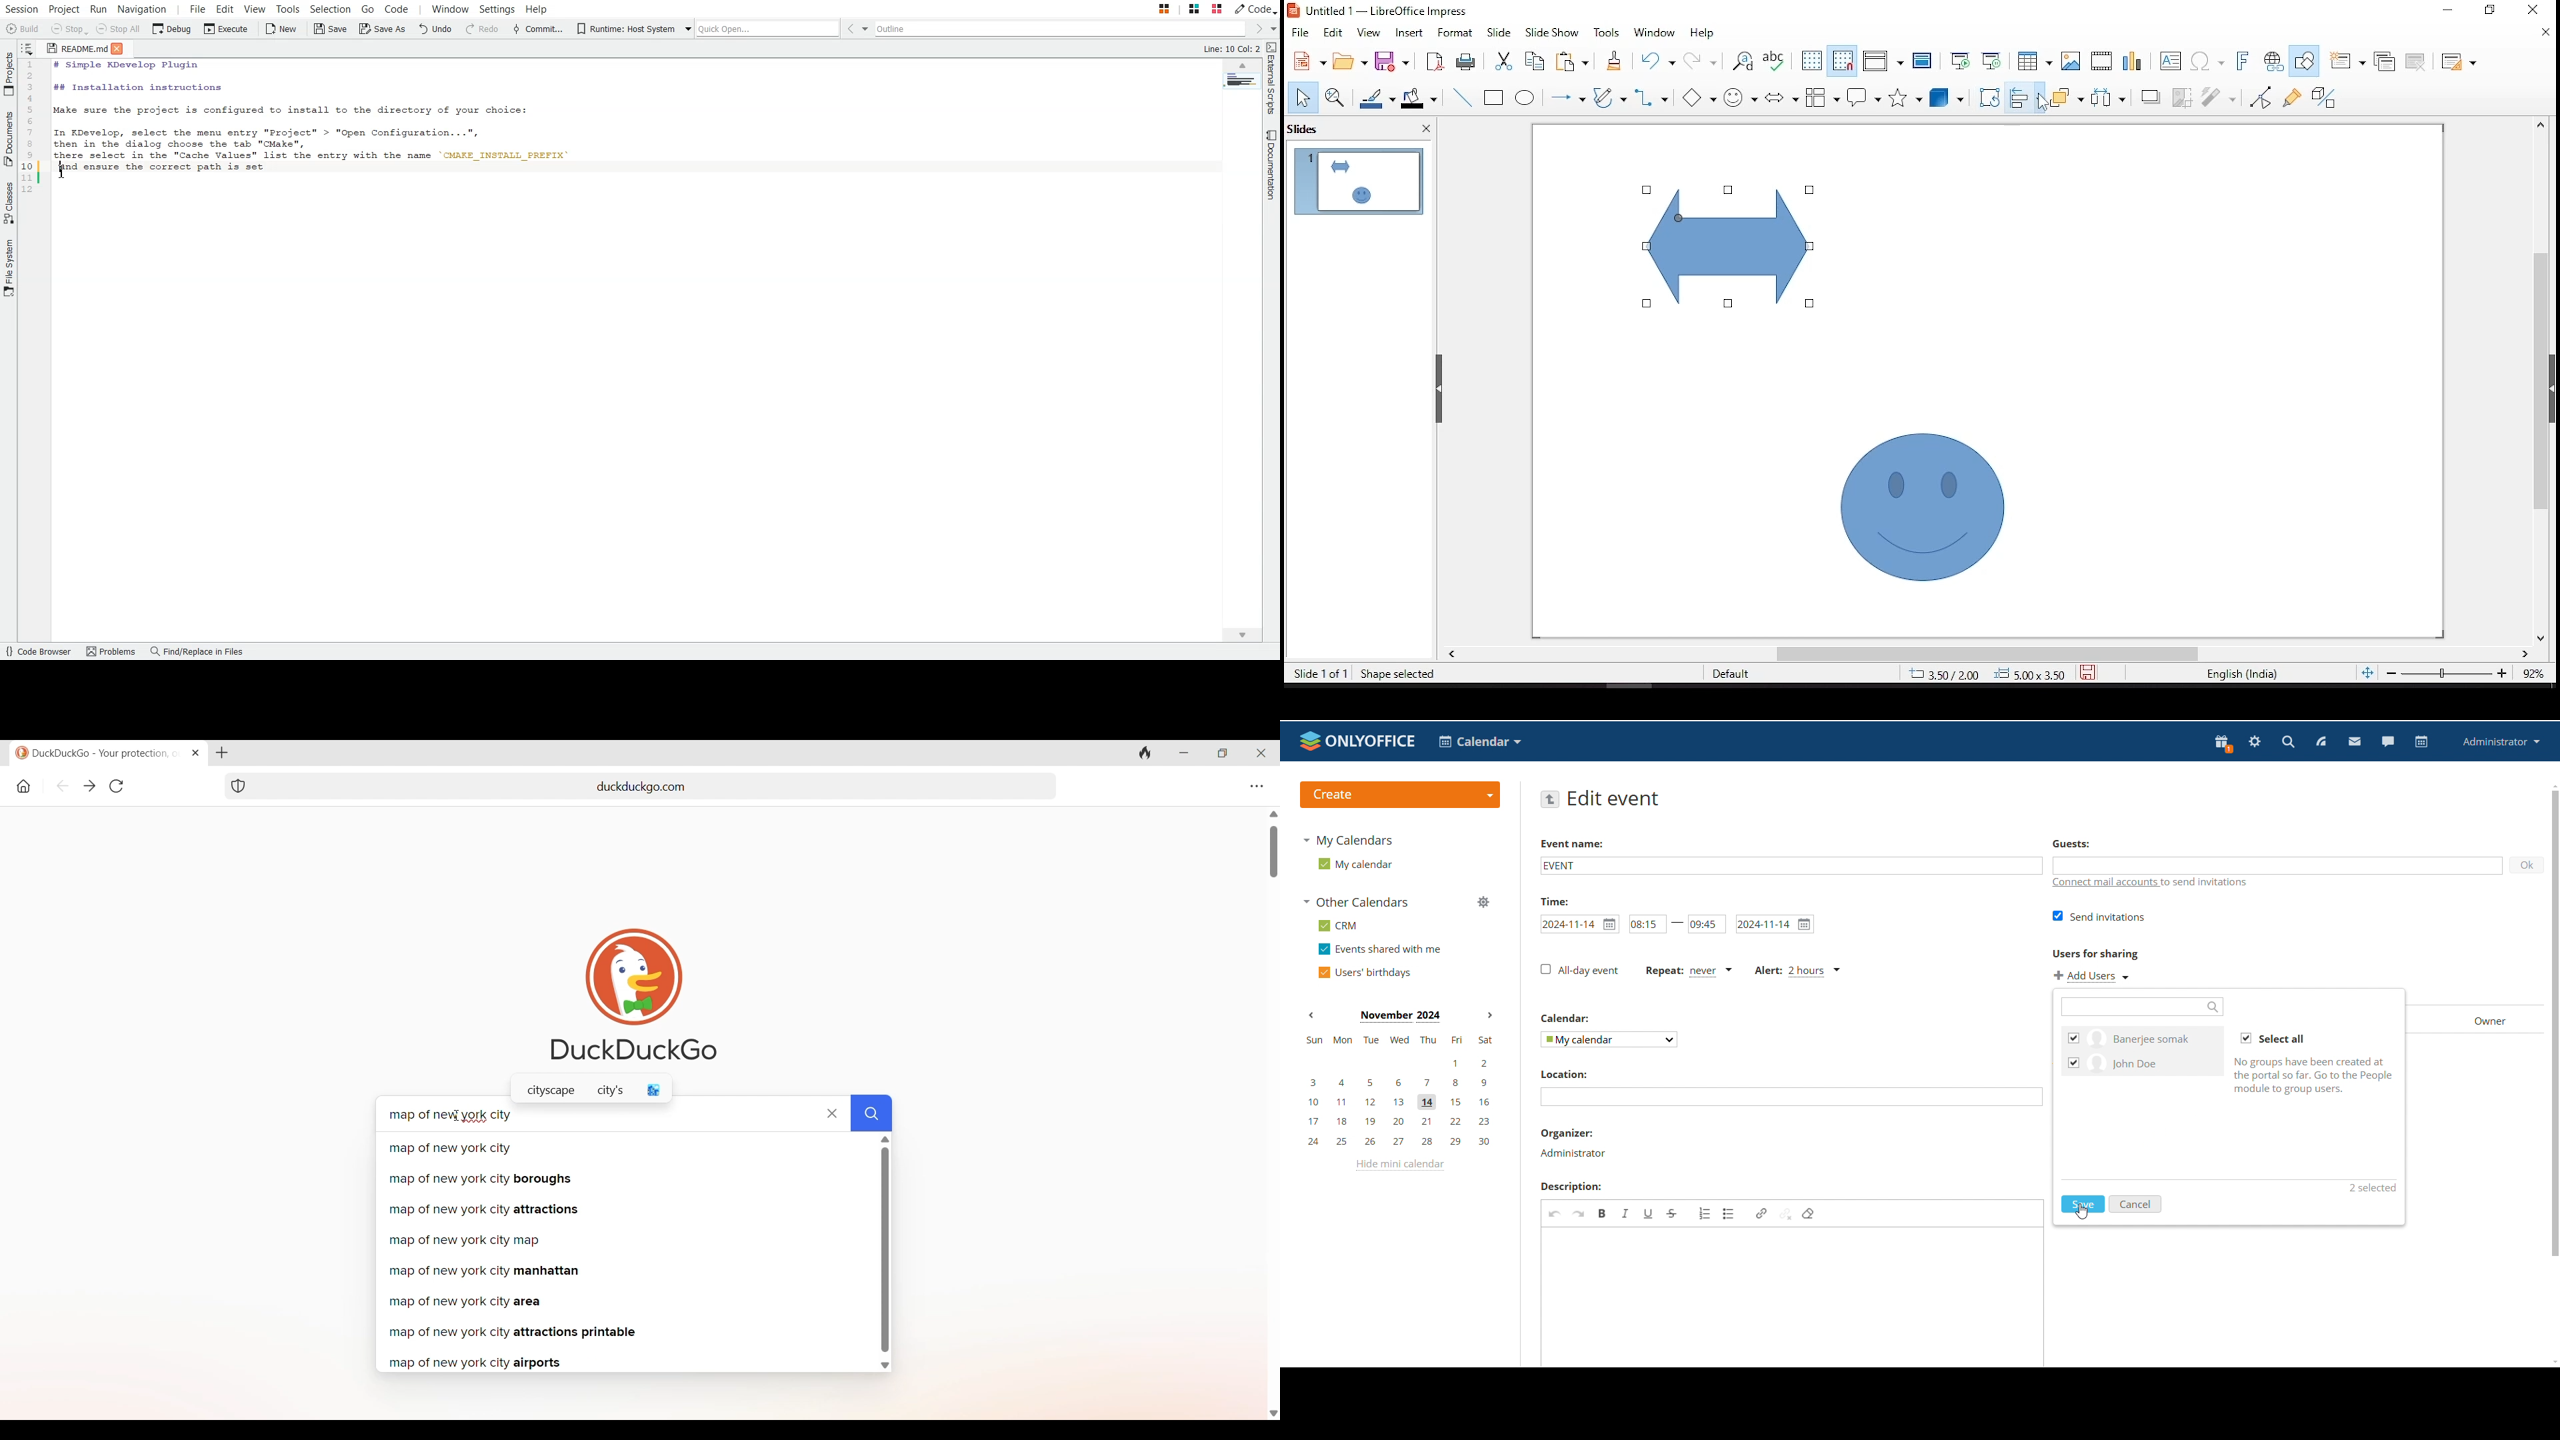 This screenshot has width=2576, height=1456. Describe the element at coordinates (1989, 654) in the screenshot. I see `scroll bar` at that location.